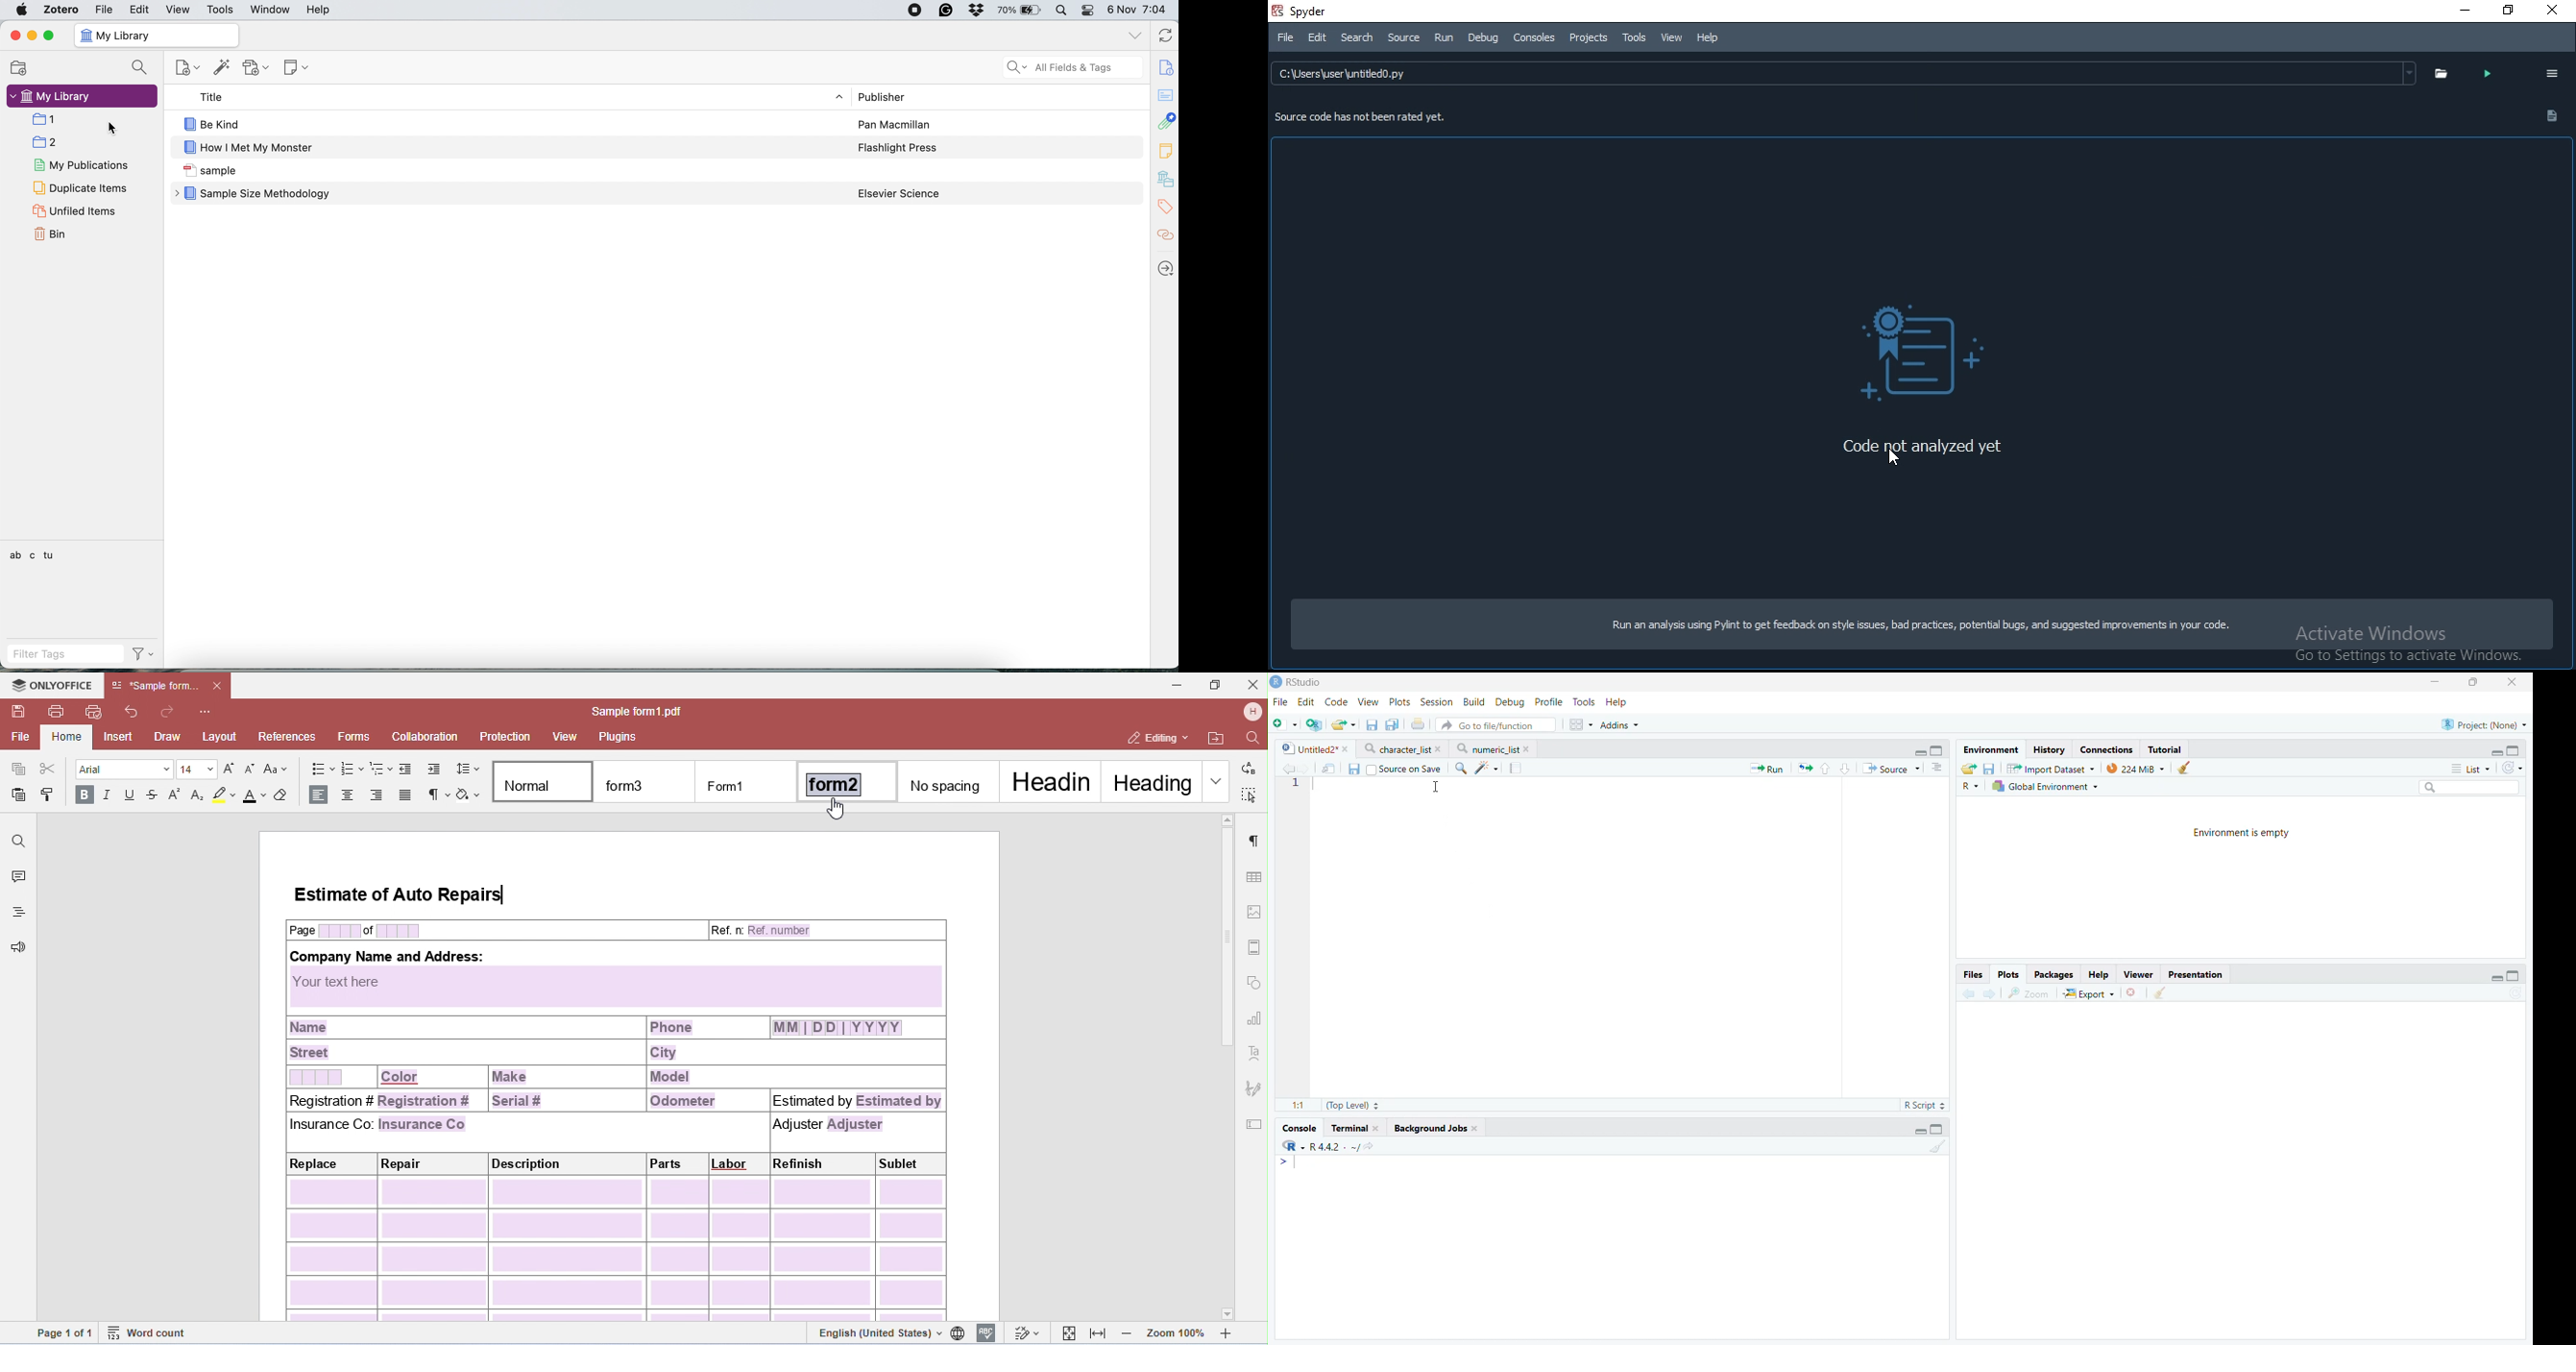 The height and width of the screenshot is (1372, 2576). Describe the element at coordinates (51, 36) in the screenshot. I see `maximise` at that location.